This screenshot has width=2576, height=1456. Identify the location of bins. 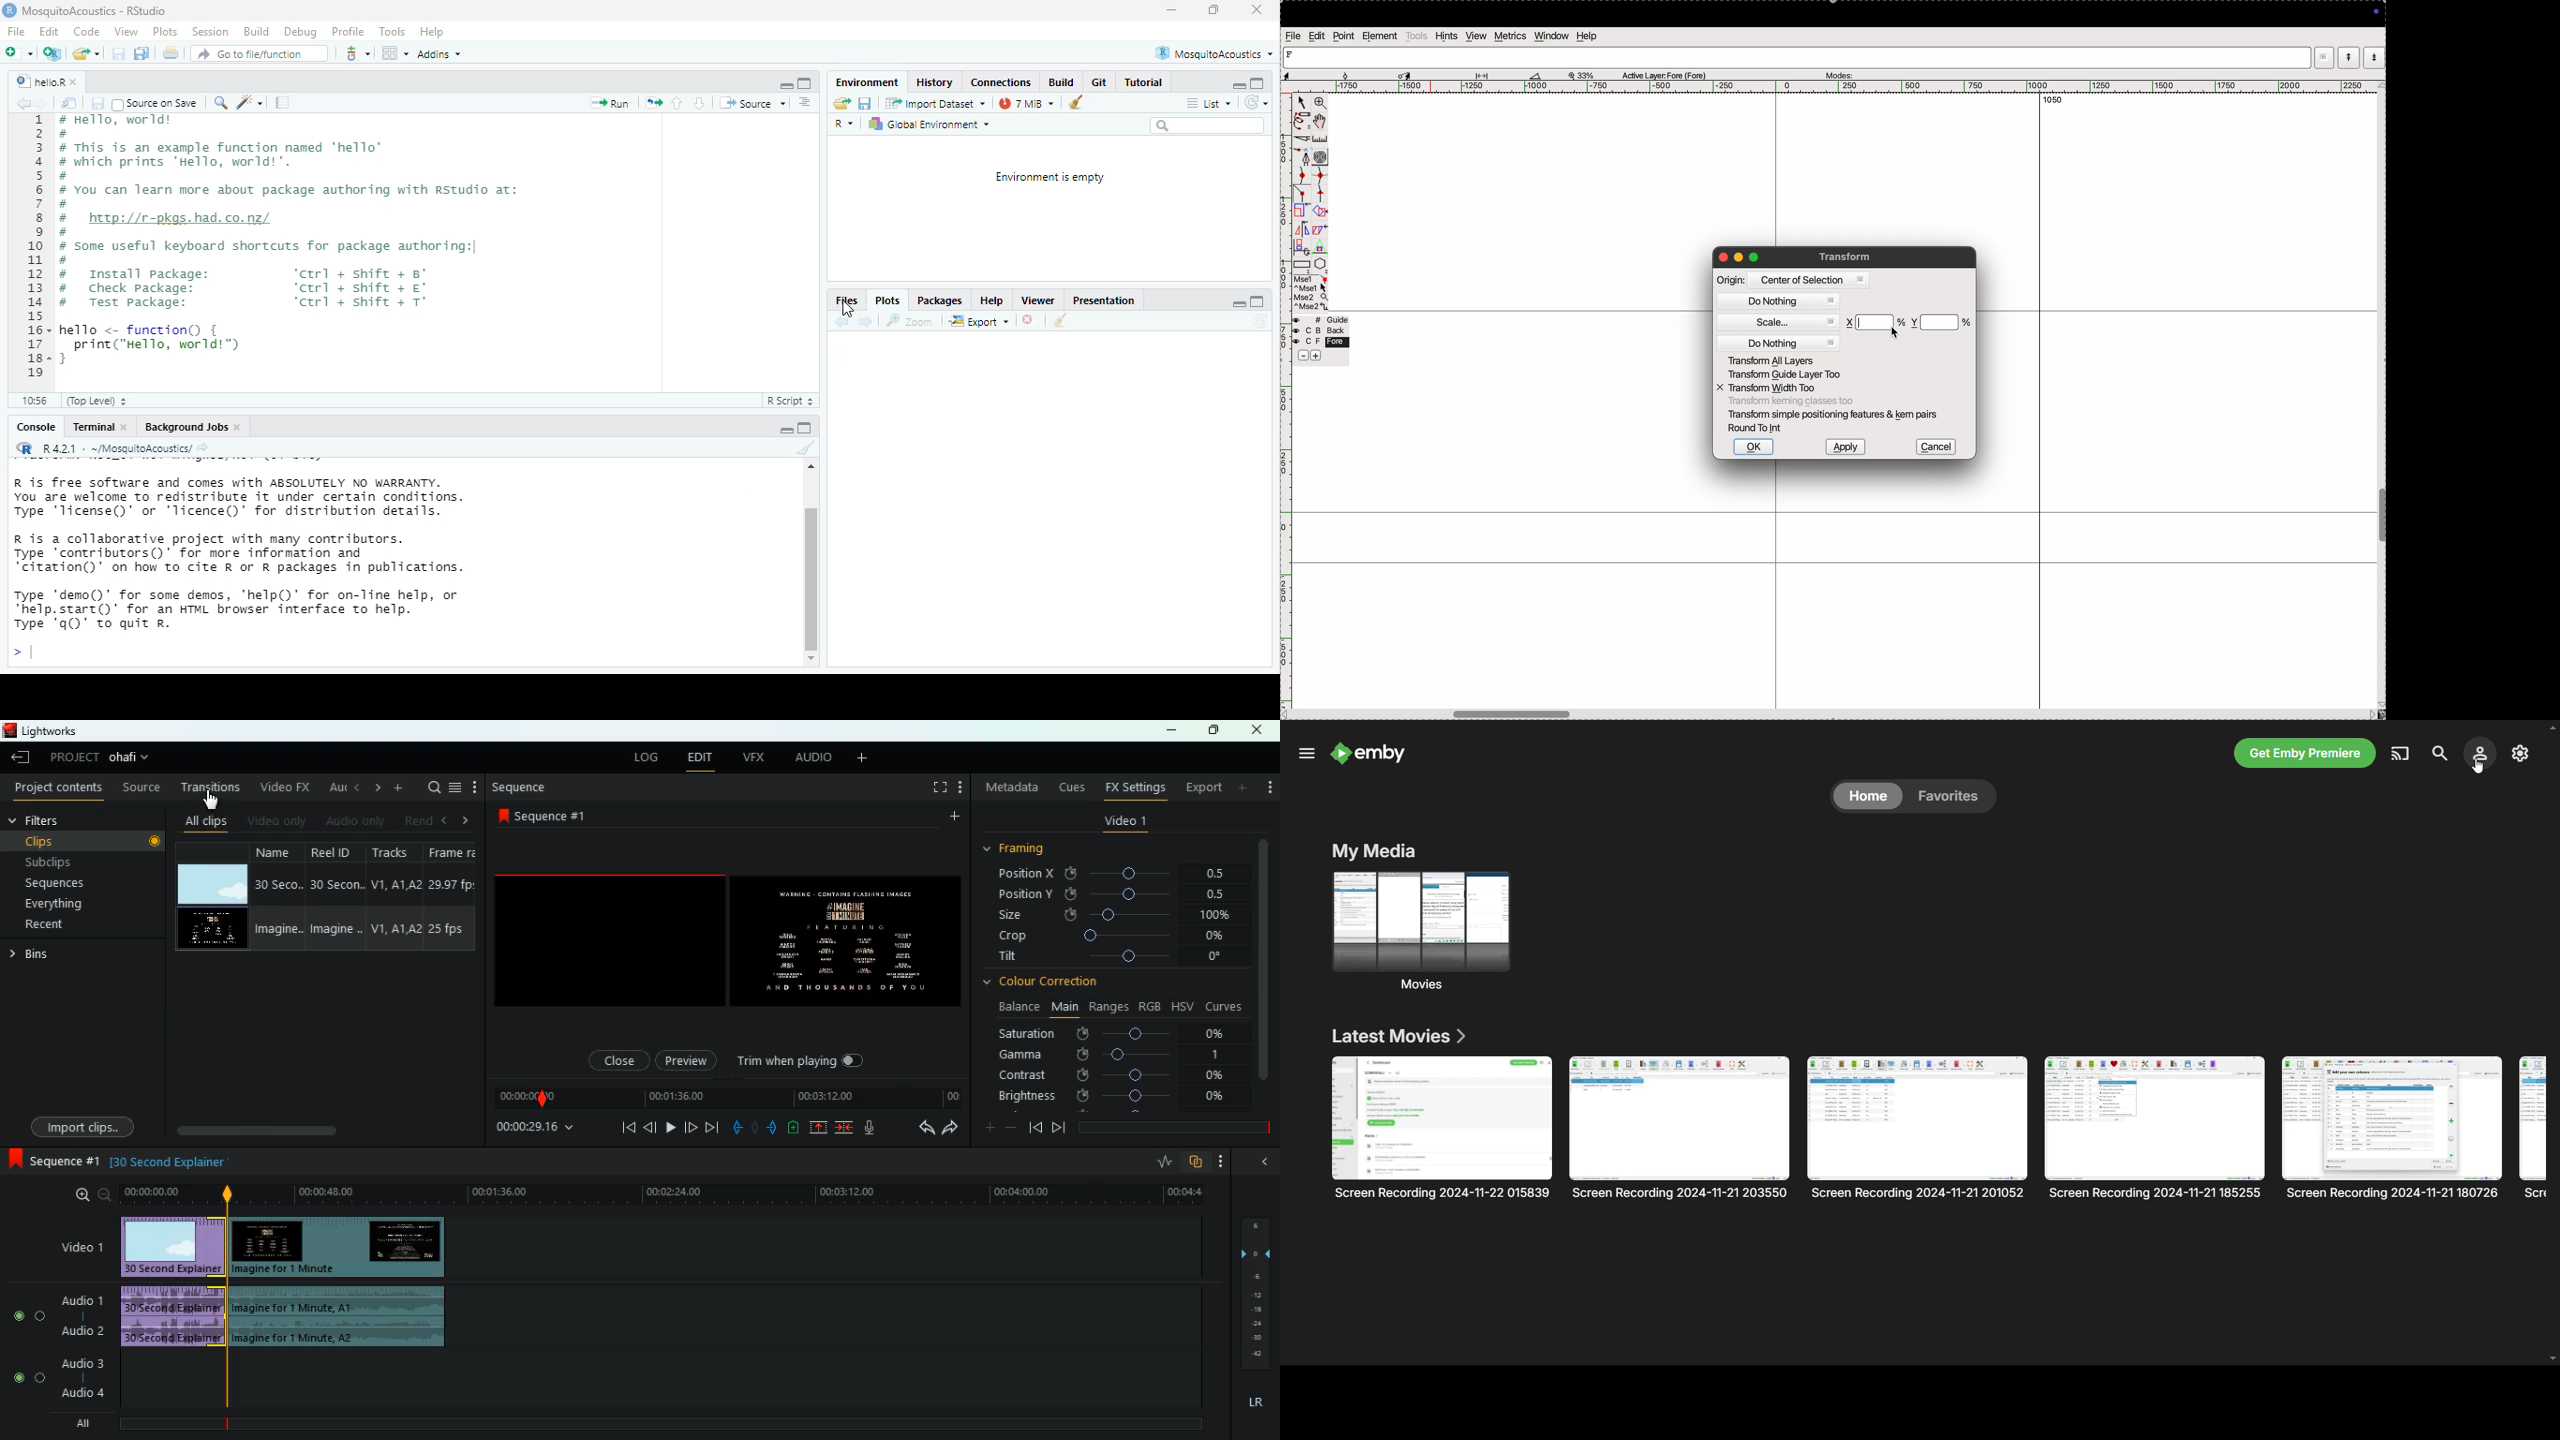
(33, 957).